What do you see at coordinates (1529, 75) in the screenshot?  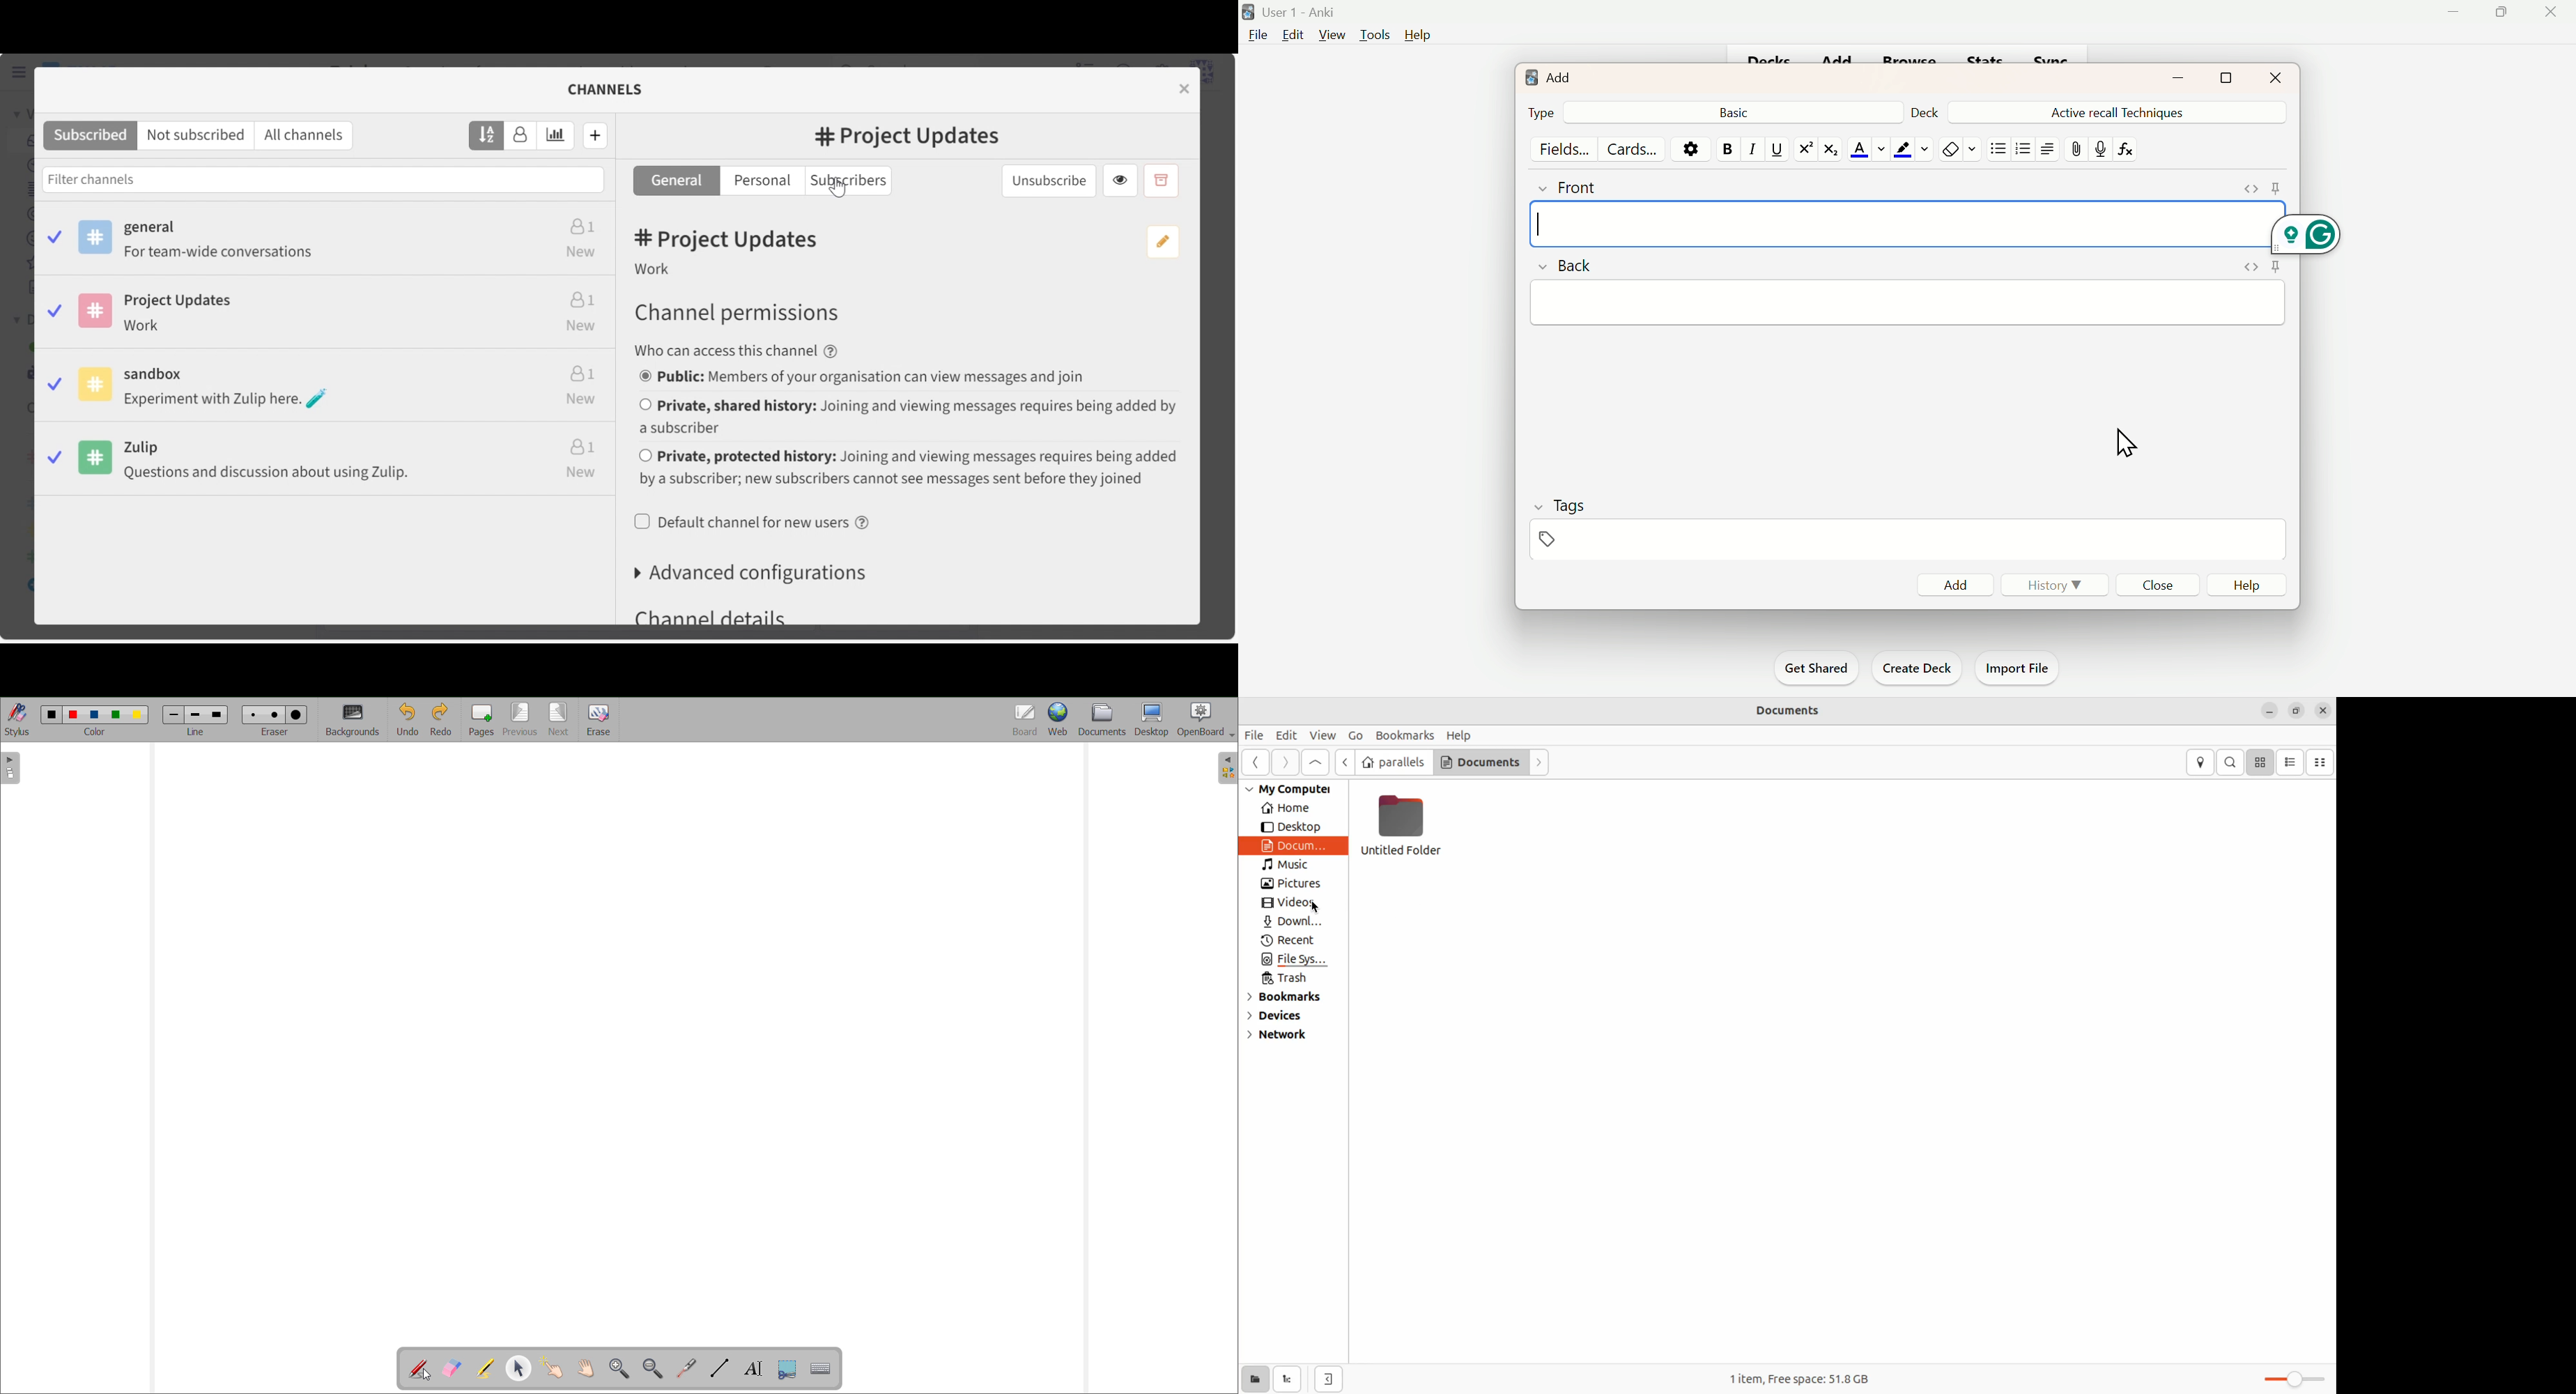 I see `logo` at bounding box center [1529, 75].